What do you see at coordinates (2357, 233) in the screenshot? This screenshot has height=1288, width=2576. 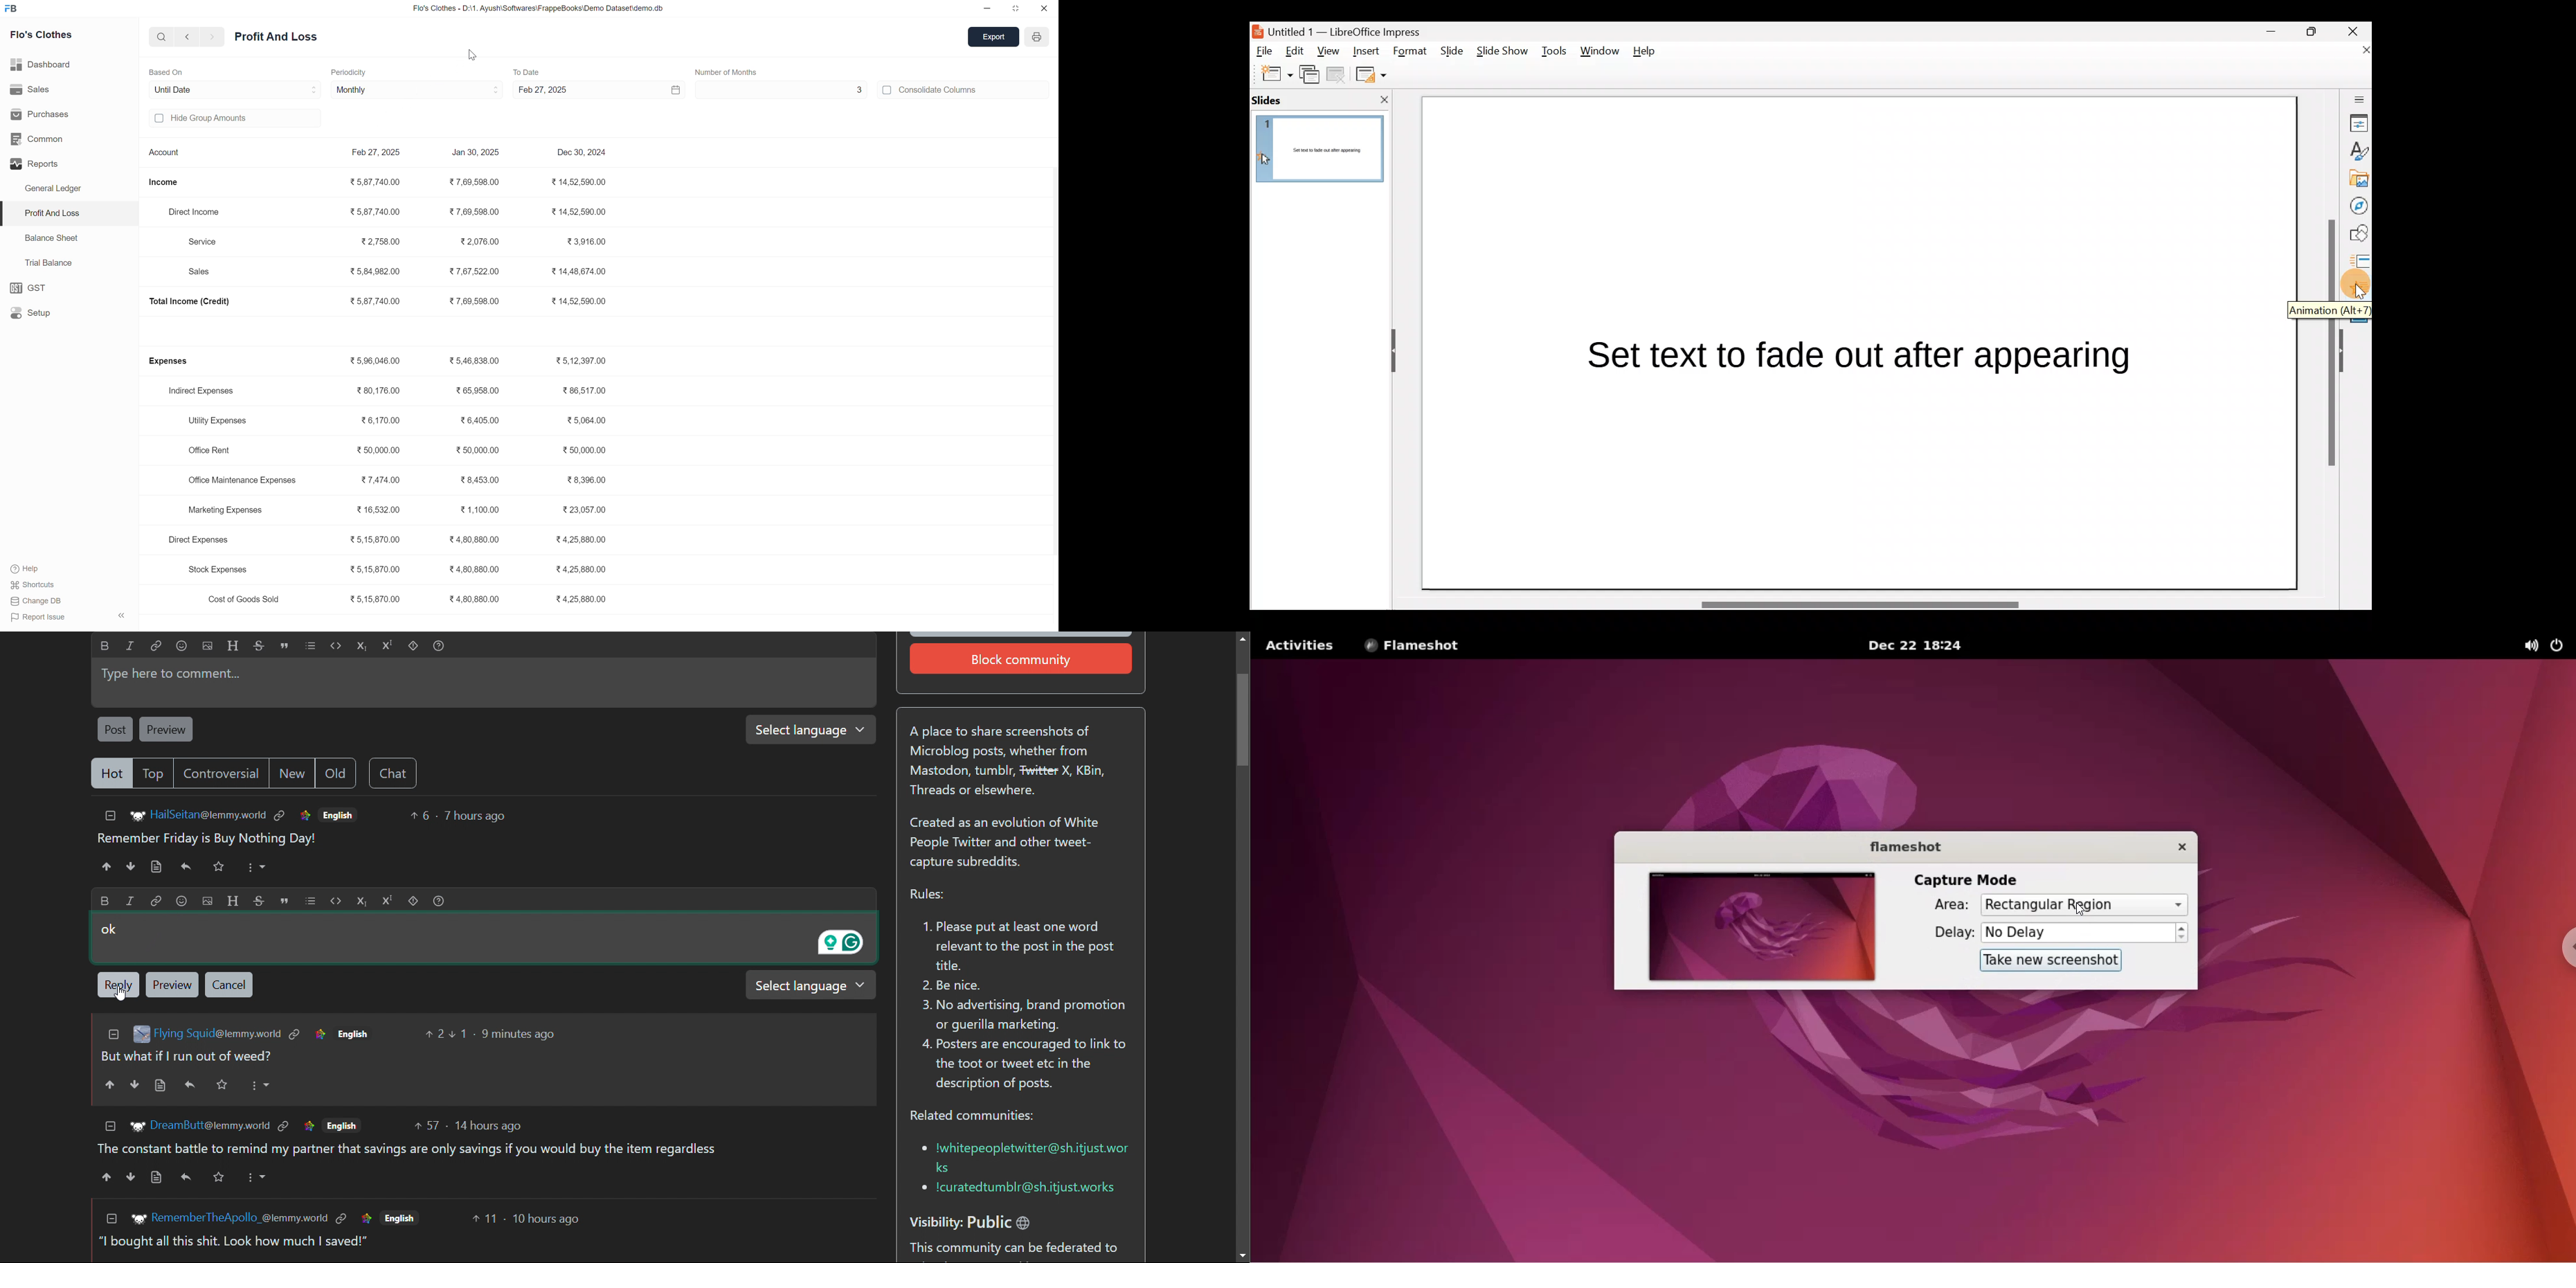 I see `Shapes` at bounding box center [2357, 233].